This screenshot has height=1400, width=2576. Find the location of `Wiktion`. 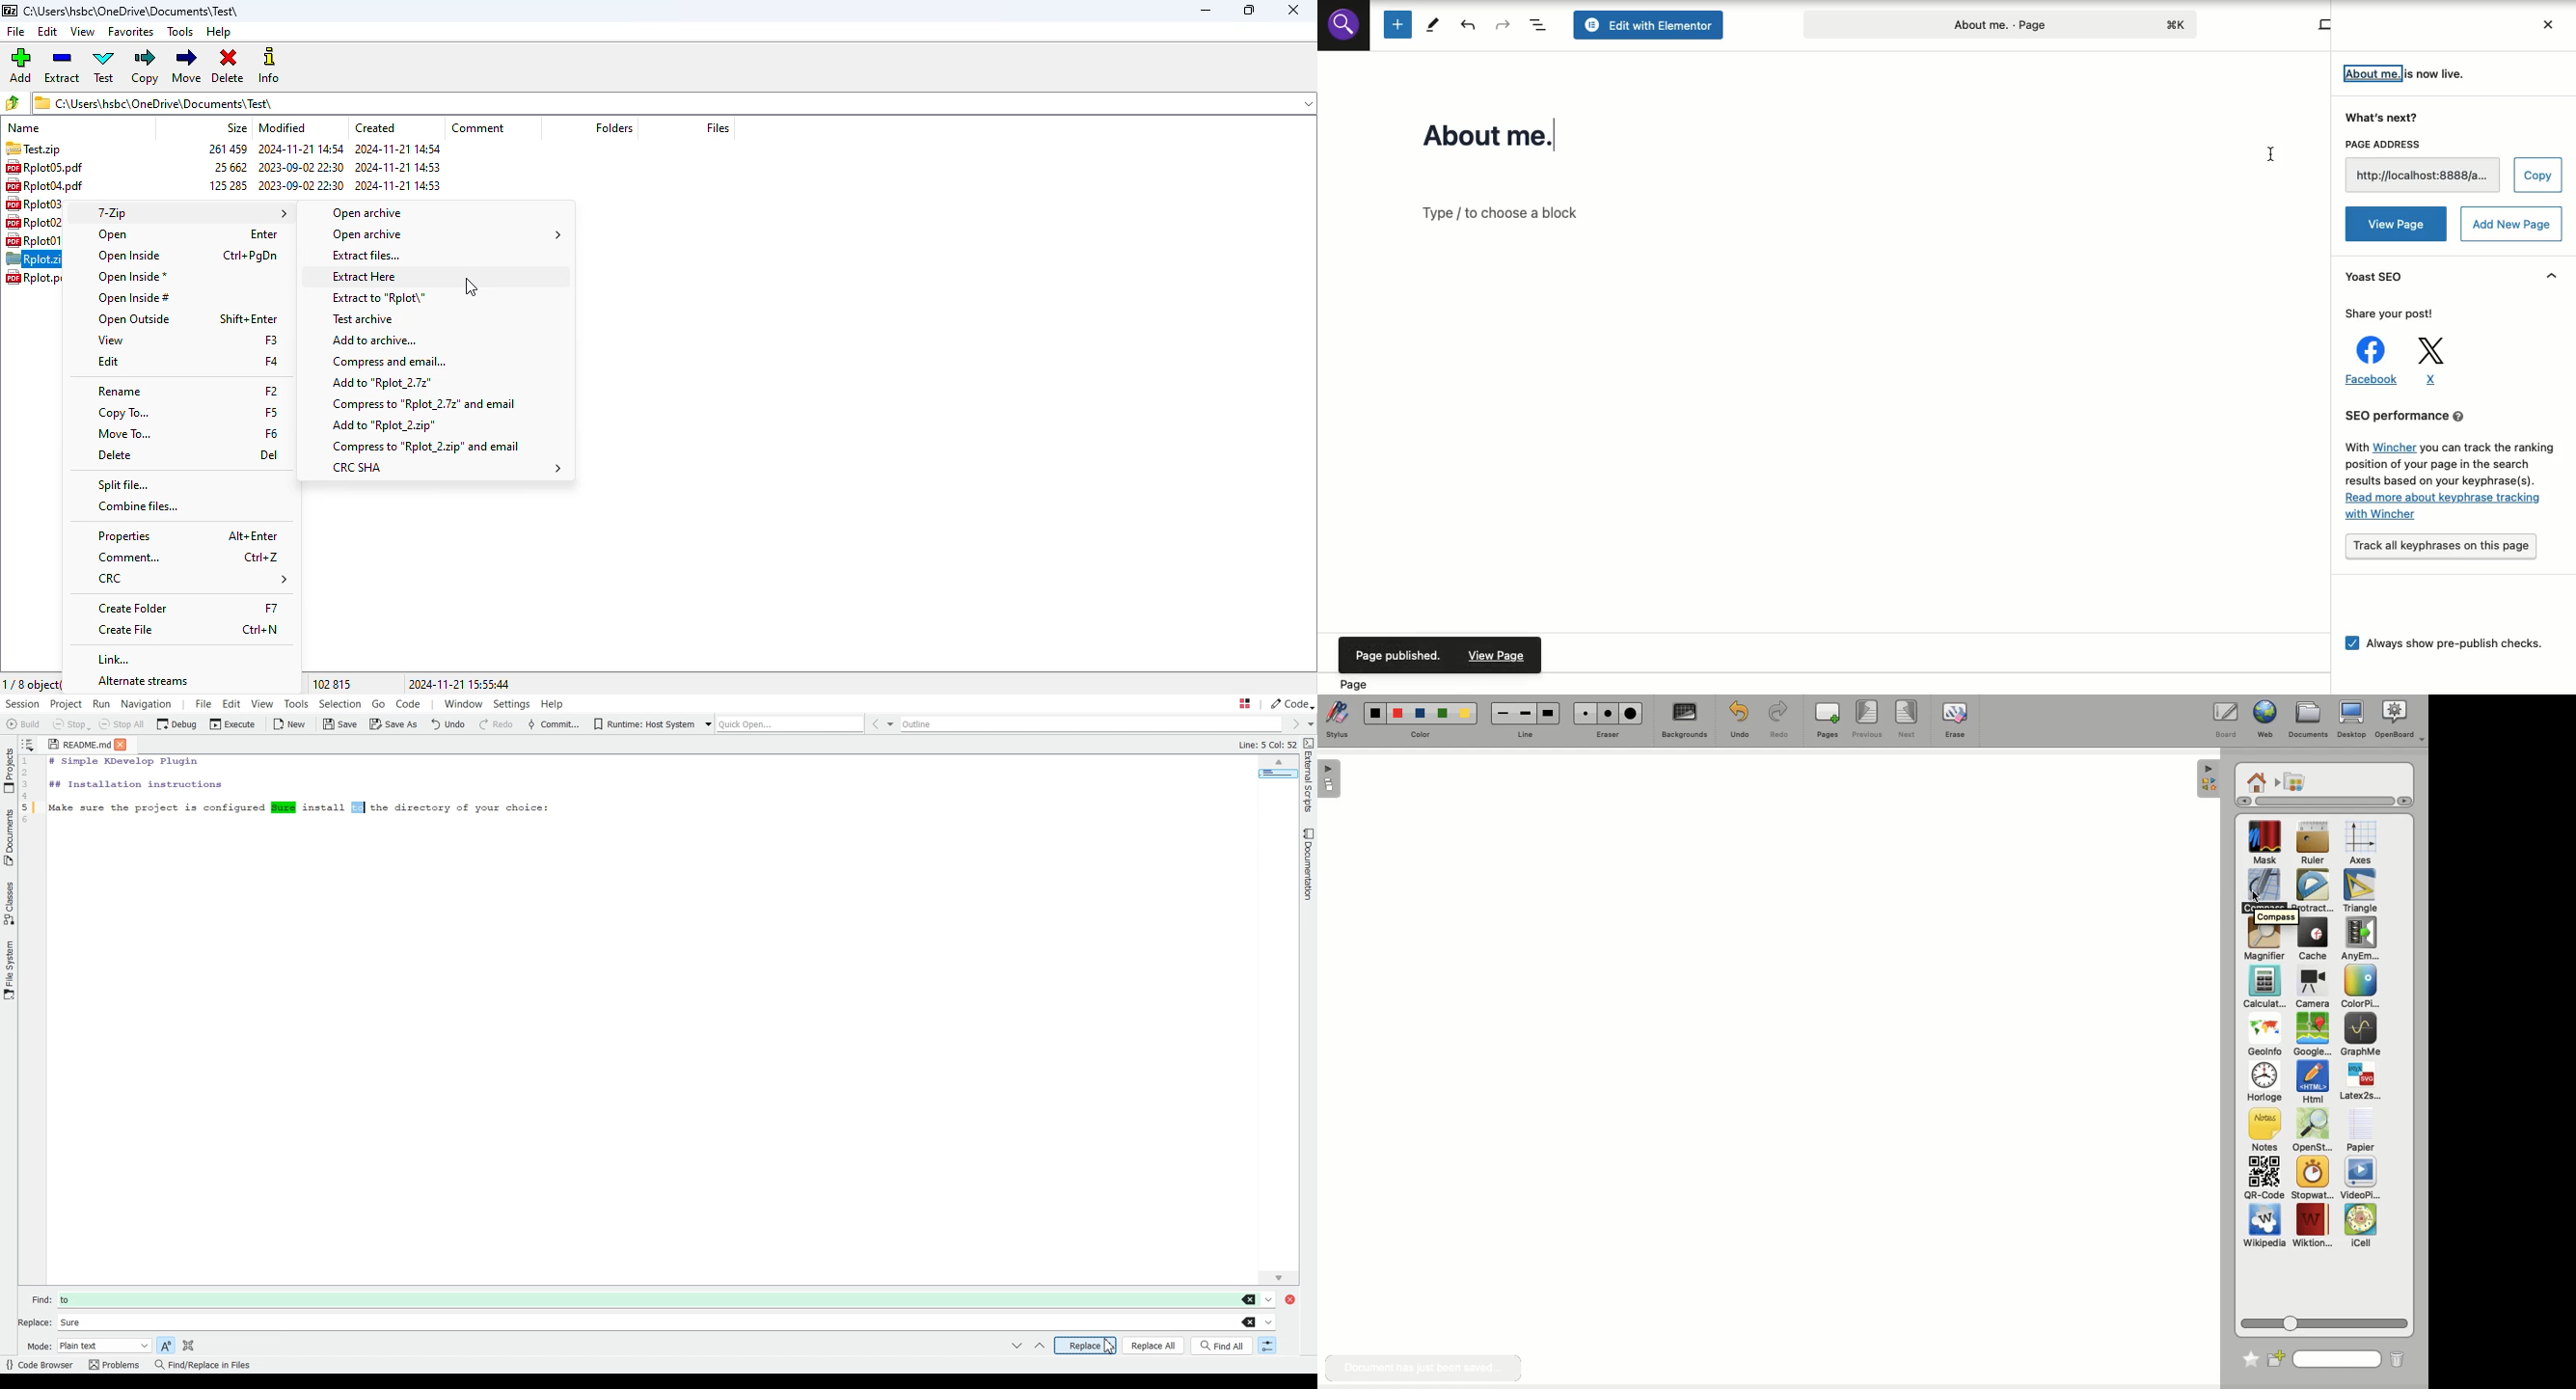

Wiktion is located at coordinates (2313, 1226).